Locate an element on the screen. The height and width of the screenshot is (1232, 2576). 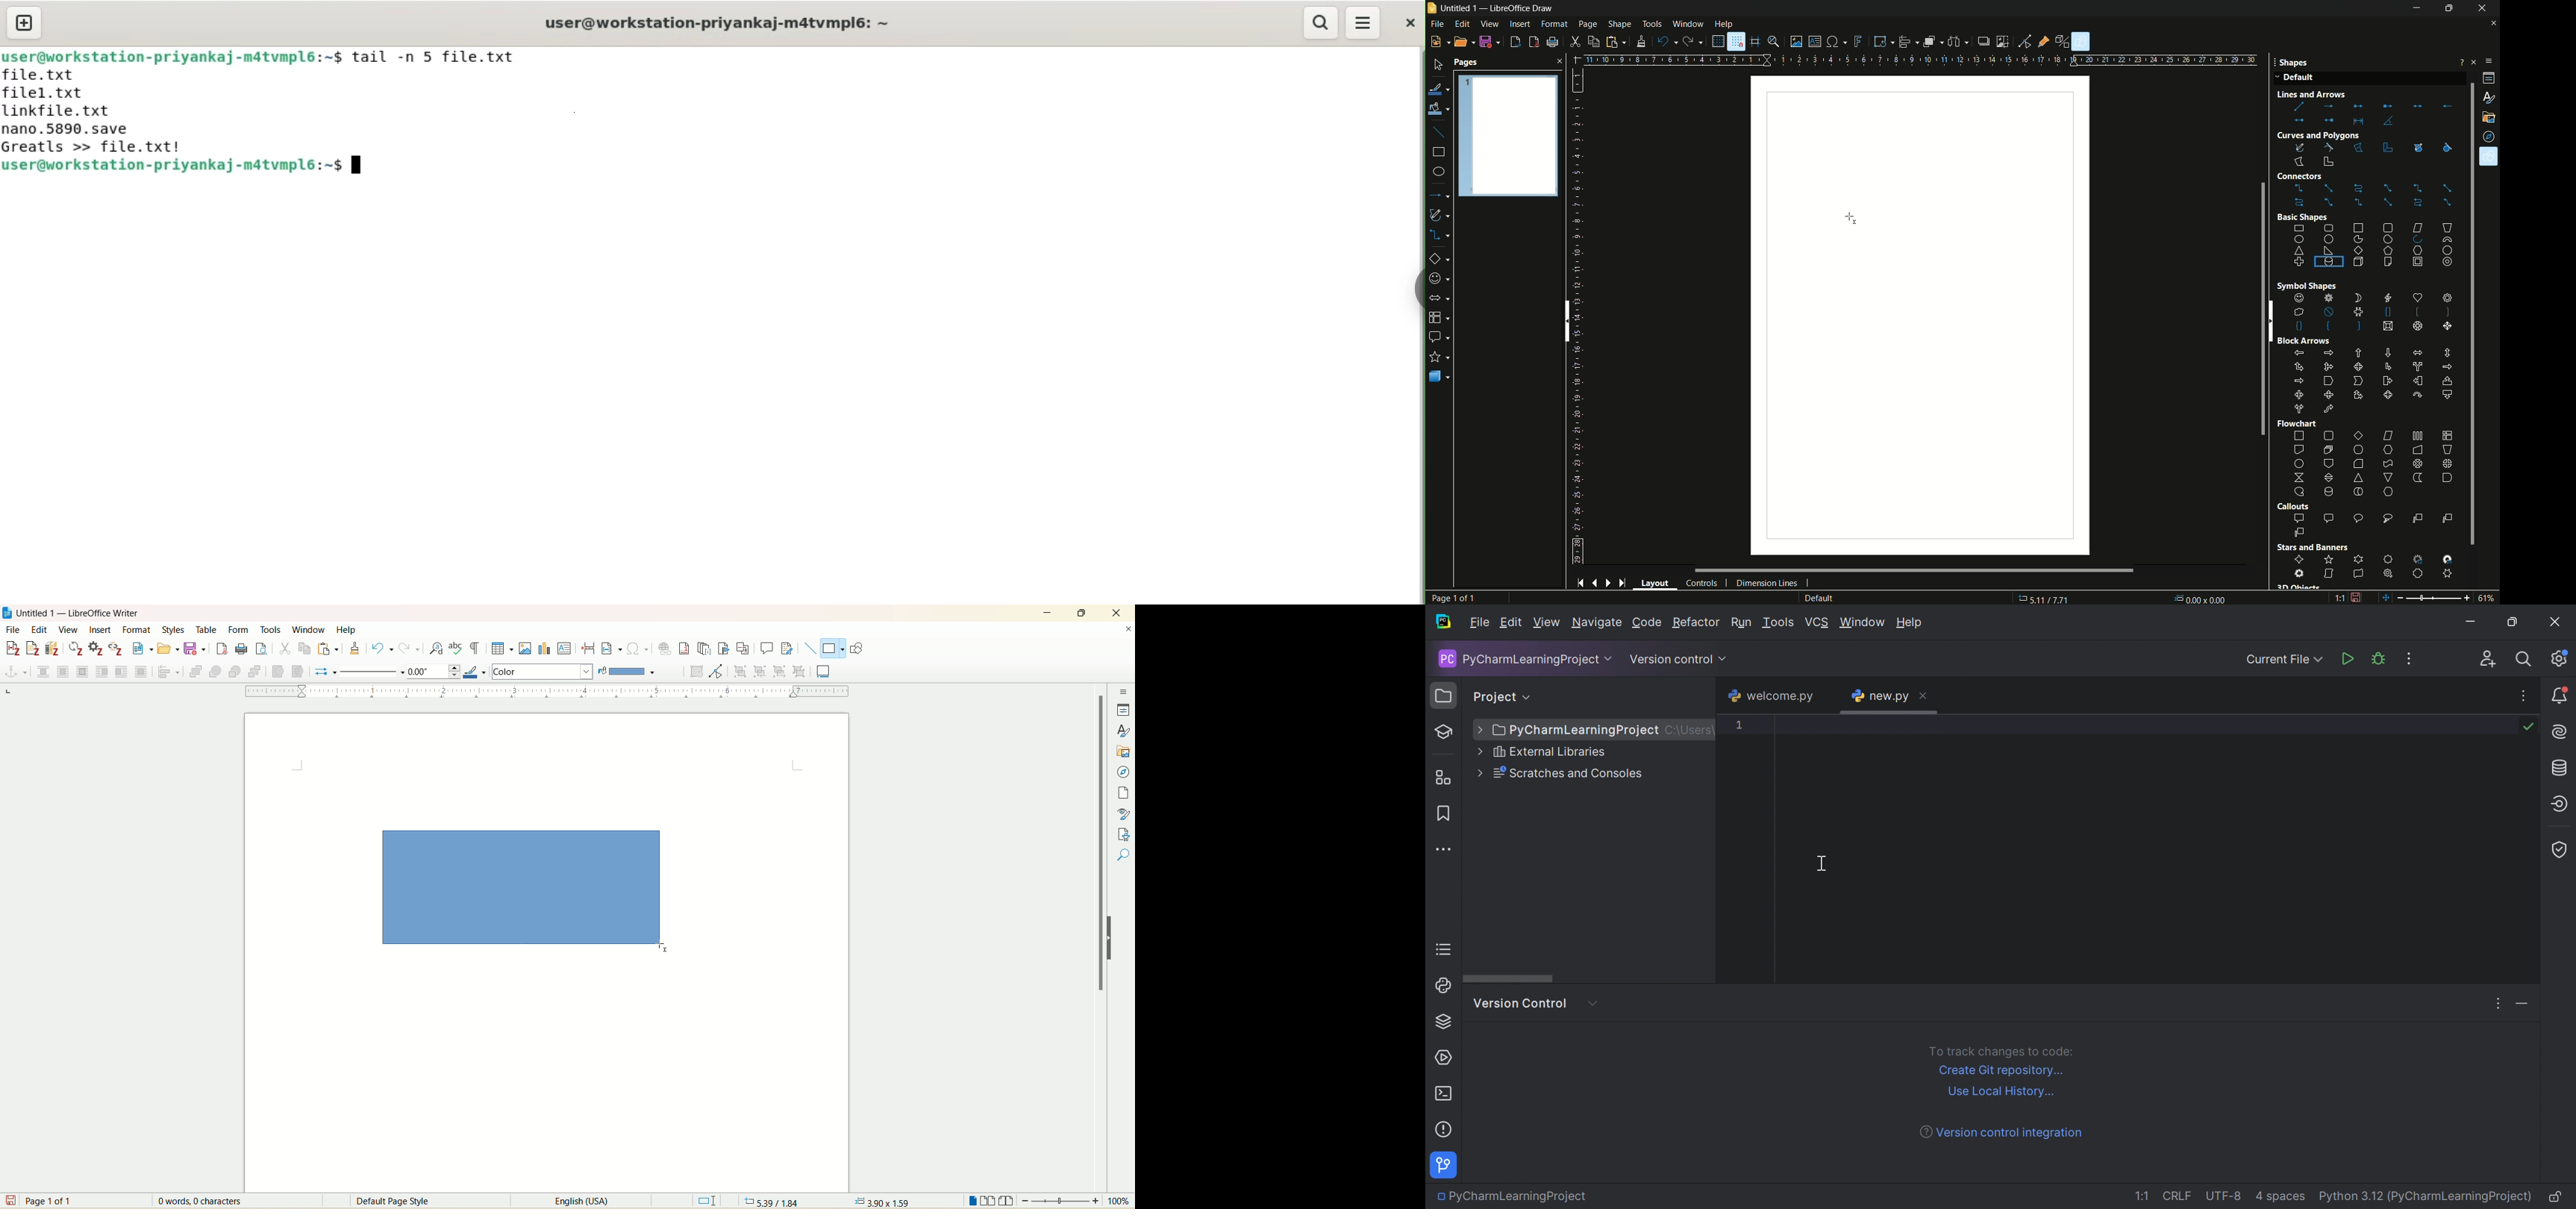
window menu is located at coordinates (1687, 24).